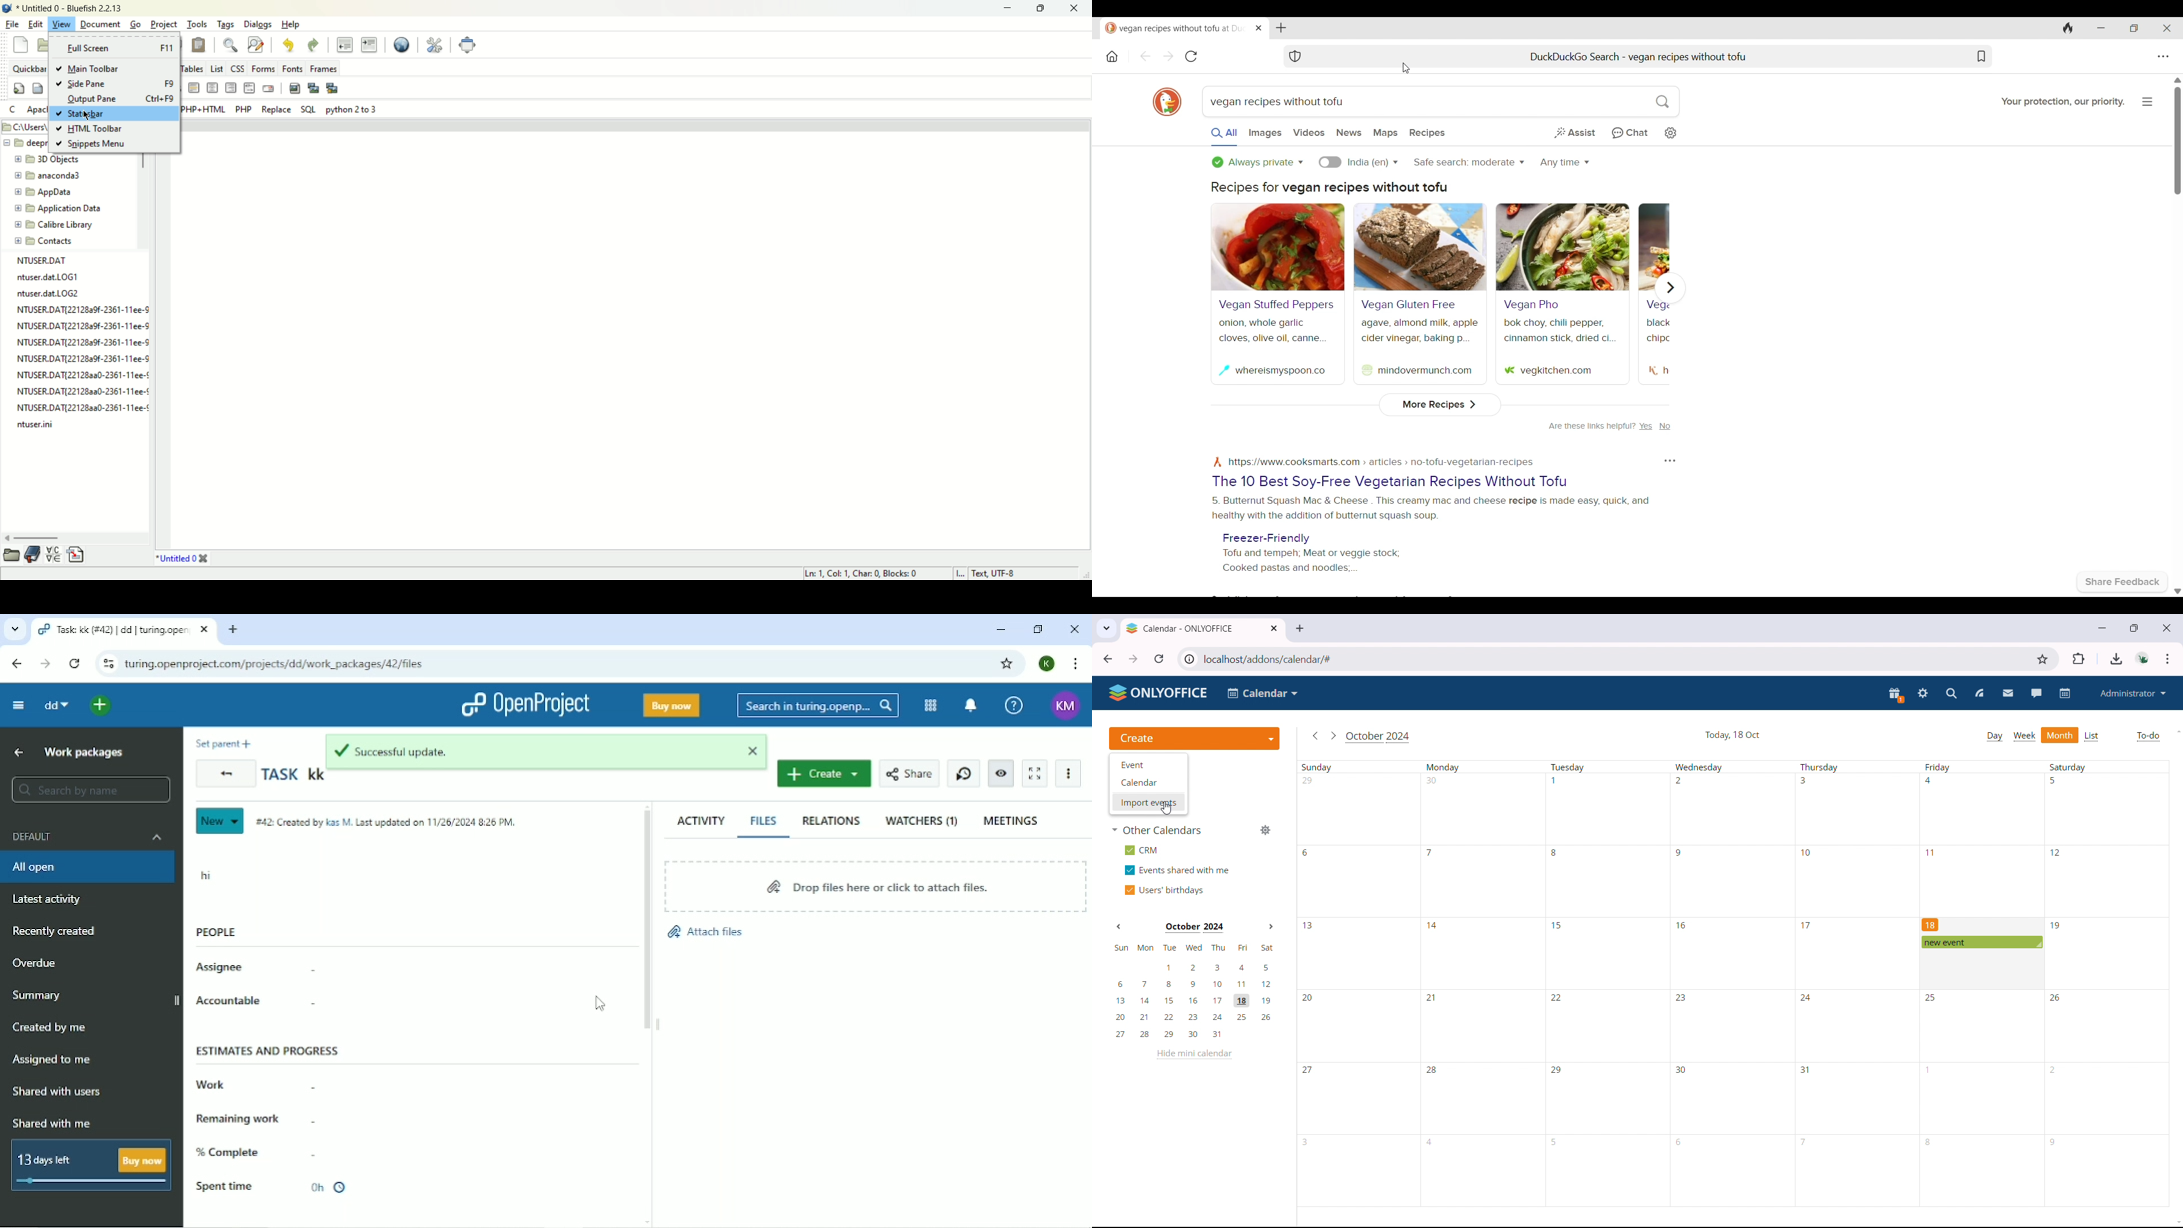 The width and height of the screenshot is (2184, 1232). Describe the element at coordinates (1257, 163) in the screenshot. I see `Privacy options` at that location.